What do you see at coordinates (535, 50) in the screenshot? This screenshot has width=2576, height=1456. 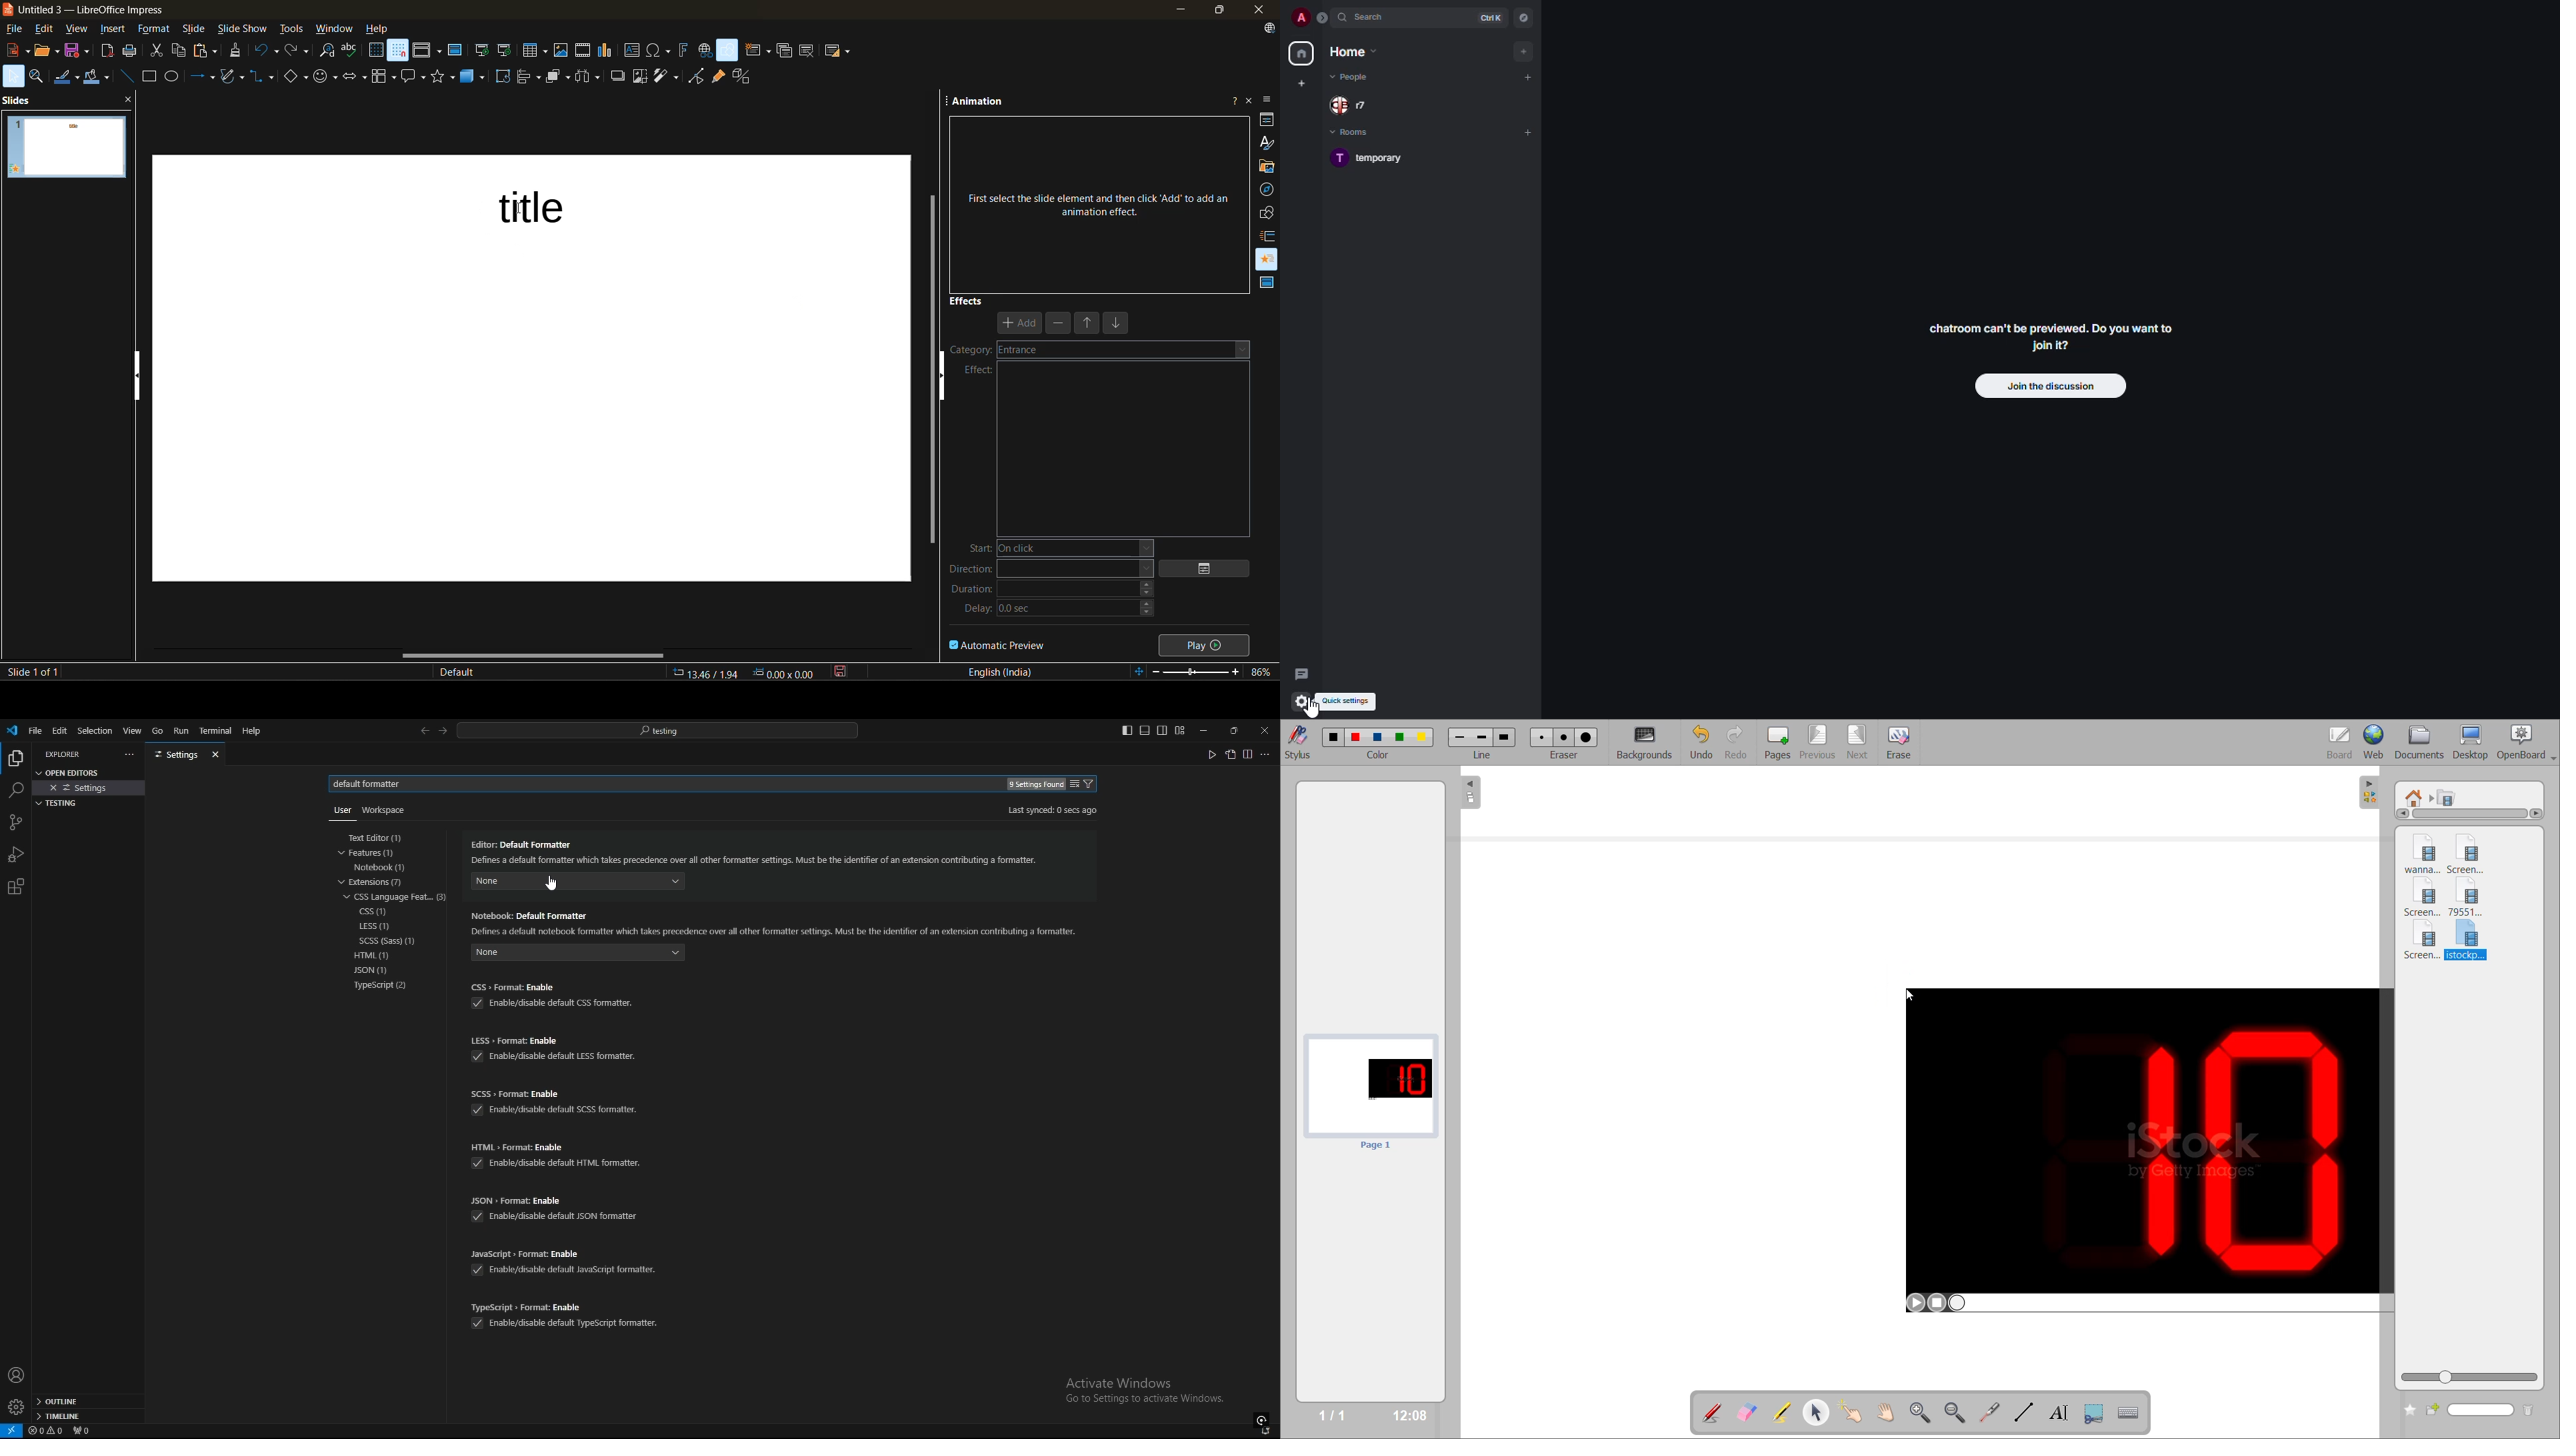 I see `table` at bounding box center [535, 50].